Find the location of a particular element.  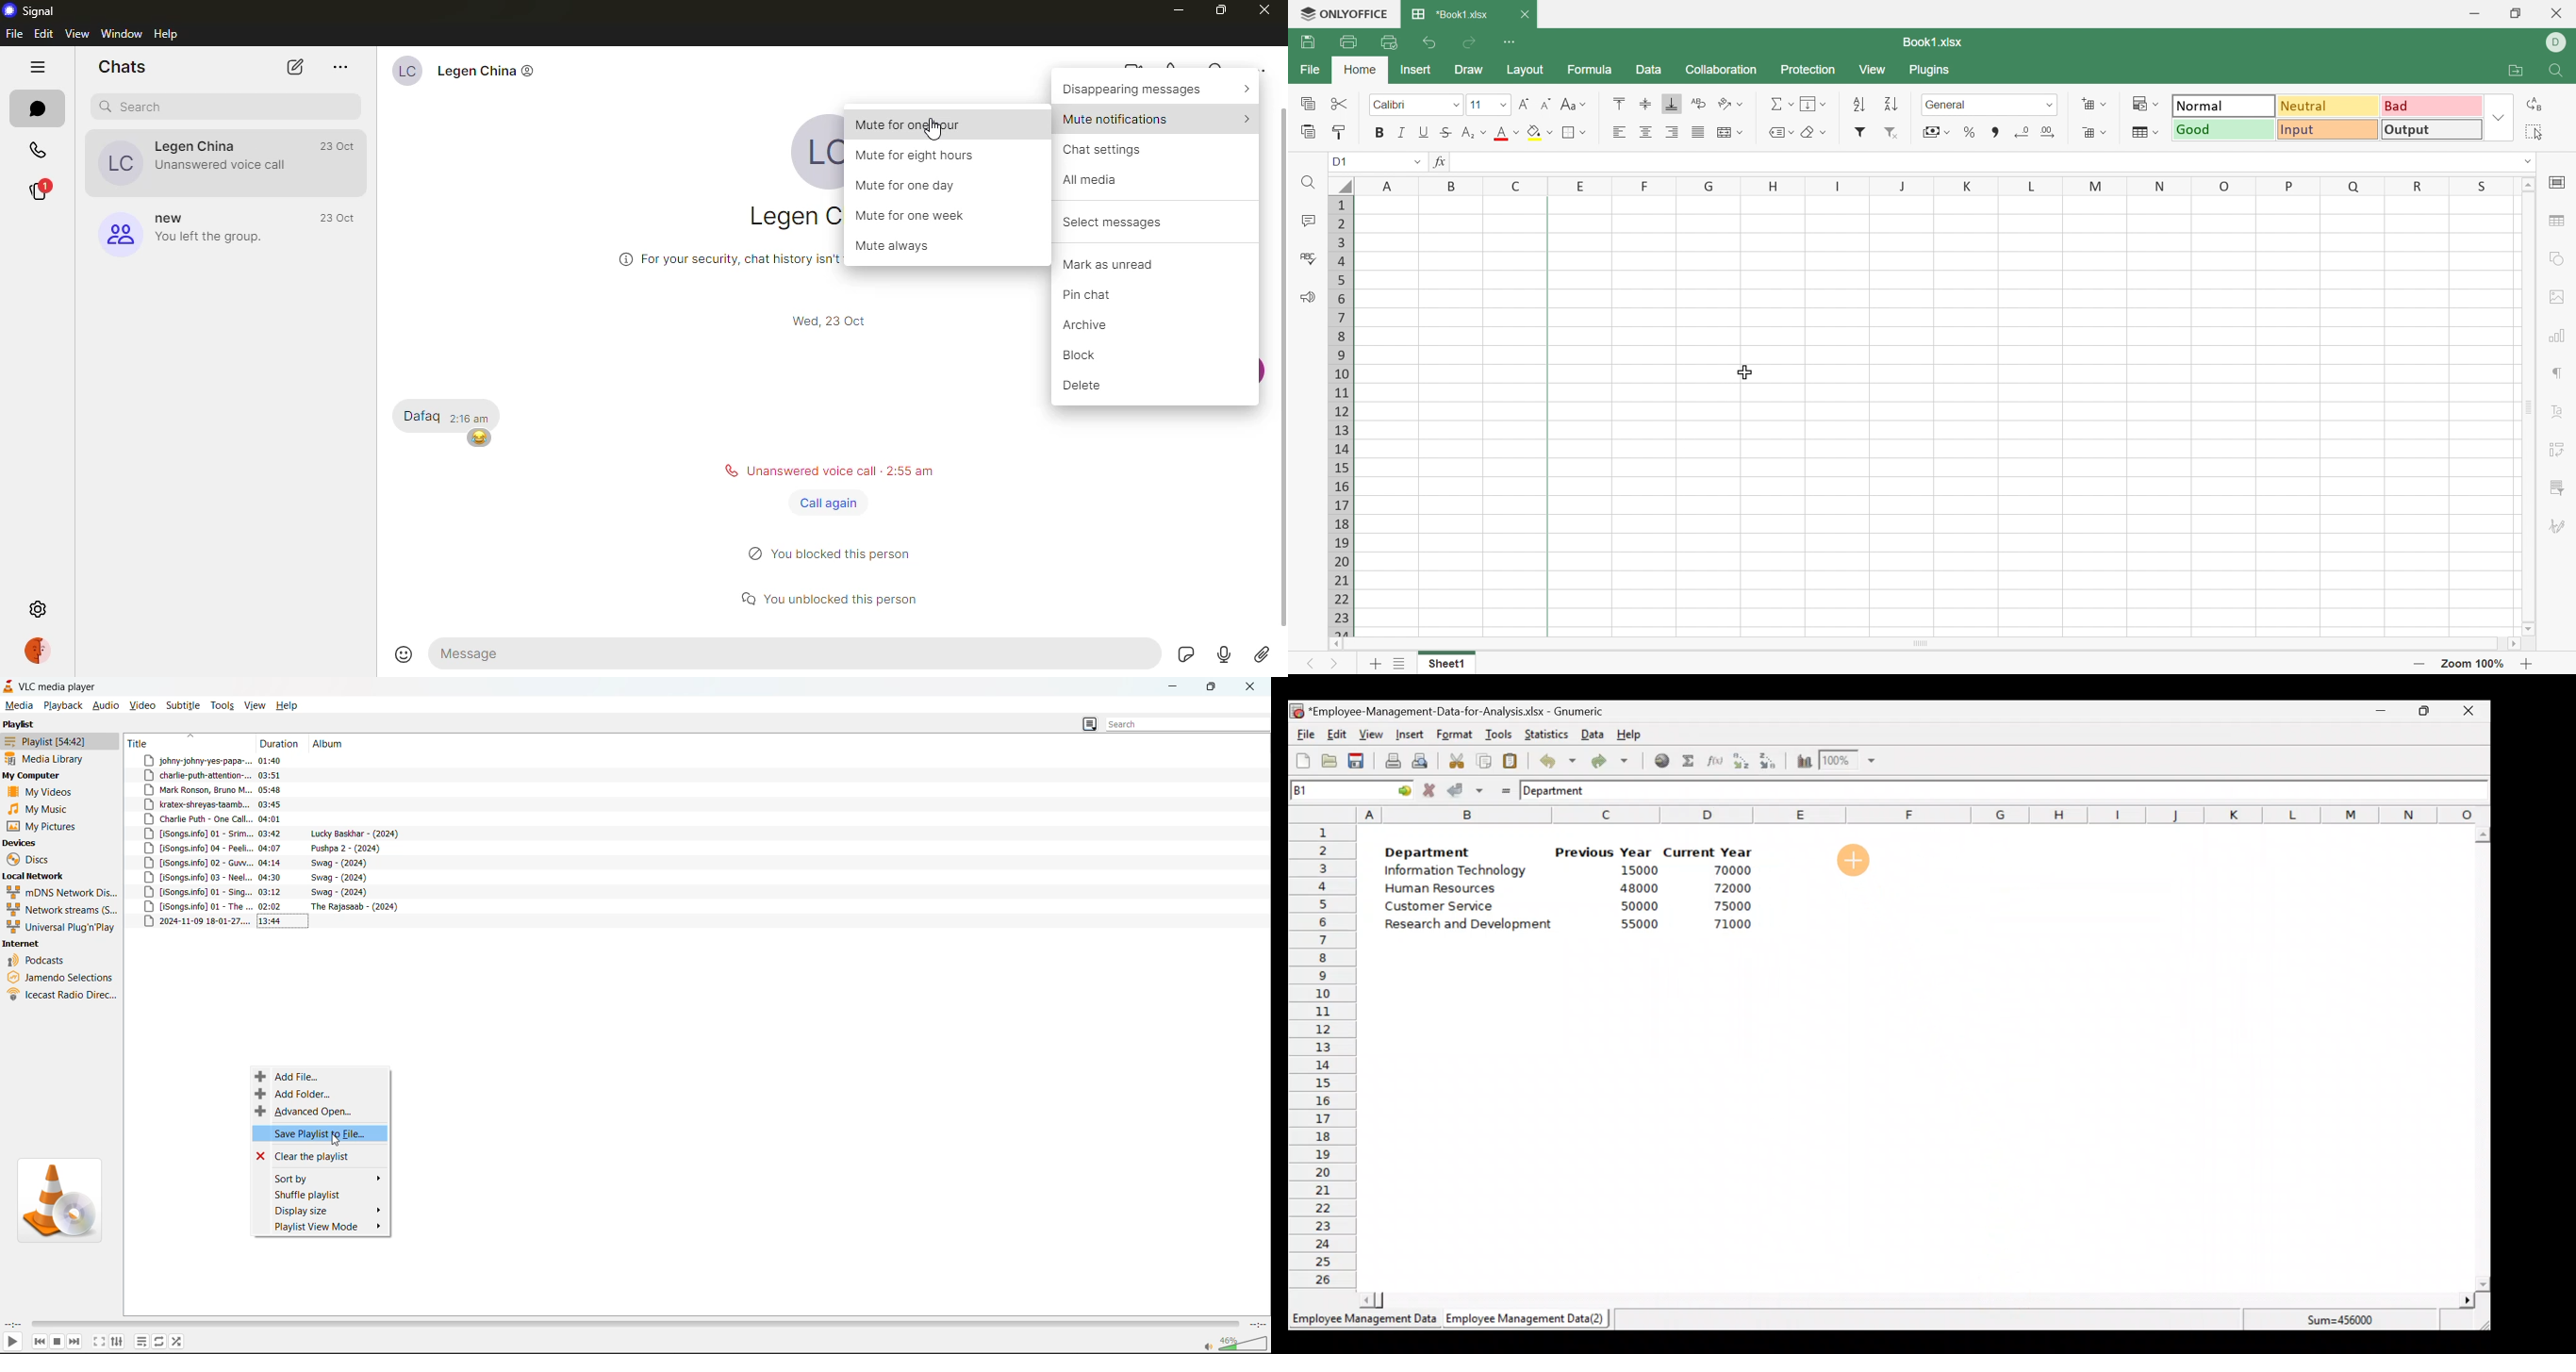

Employee Management Data (2) is located at coordinates (1528, 1319).